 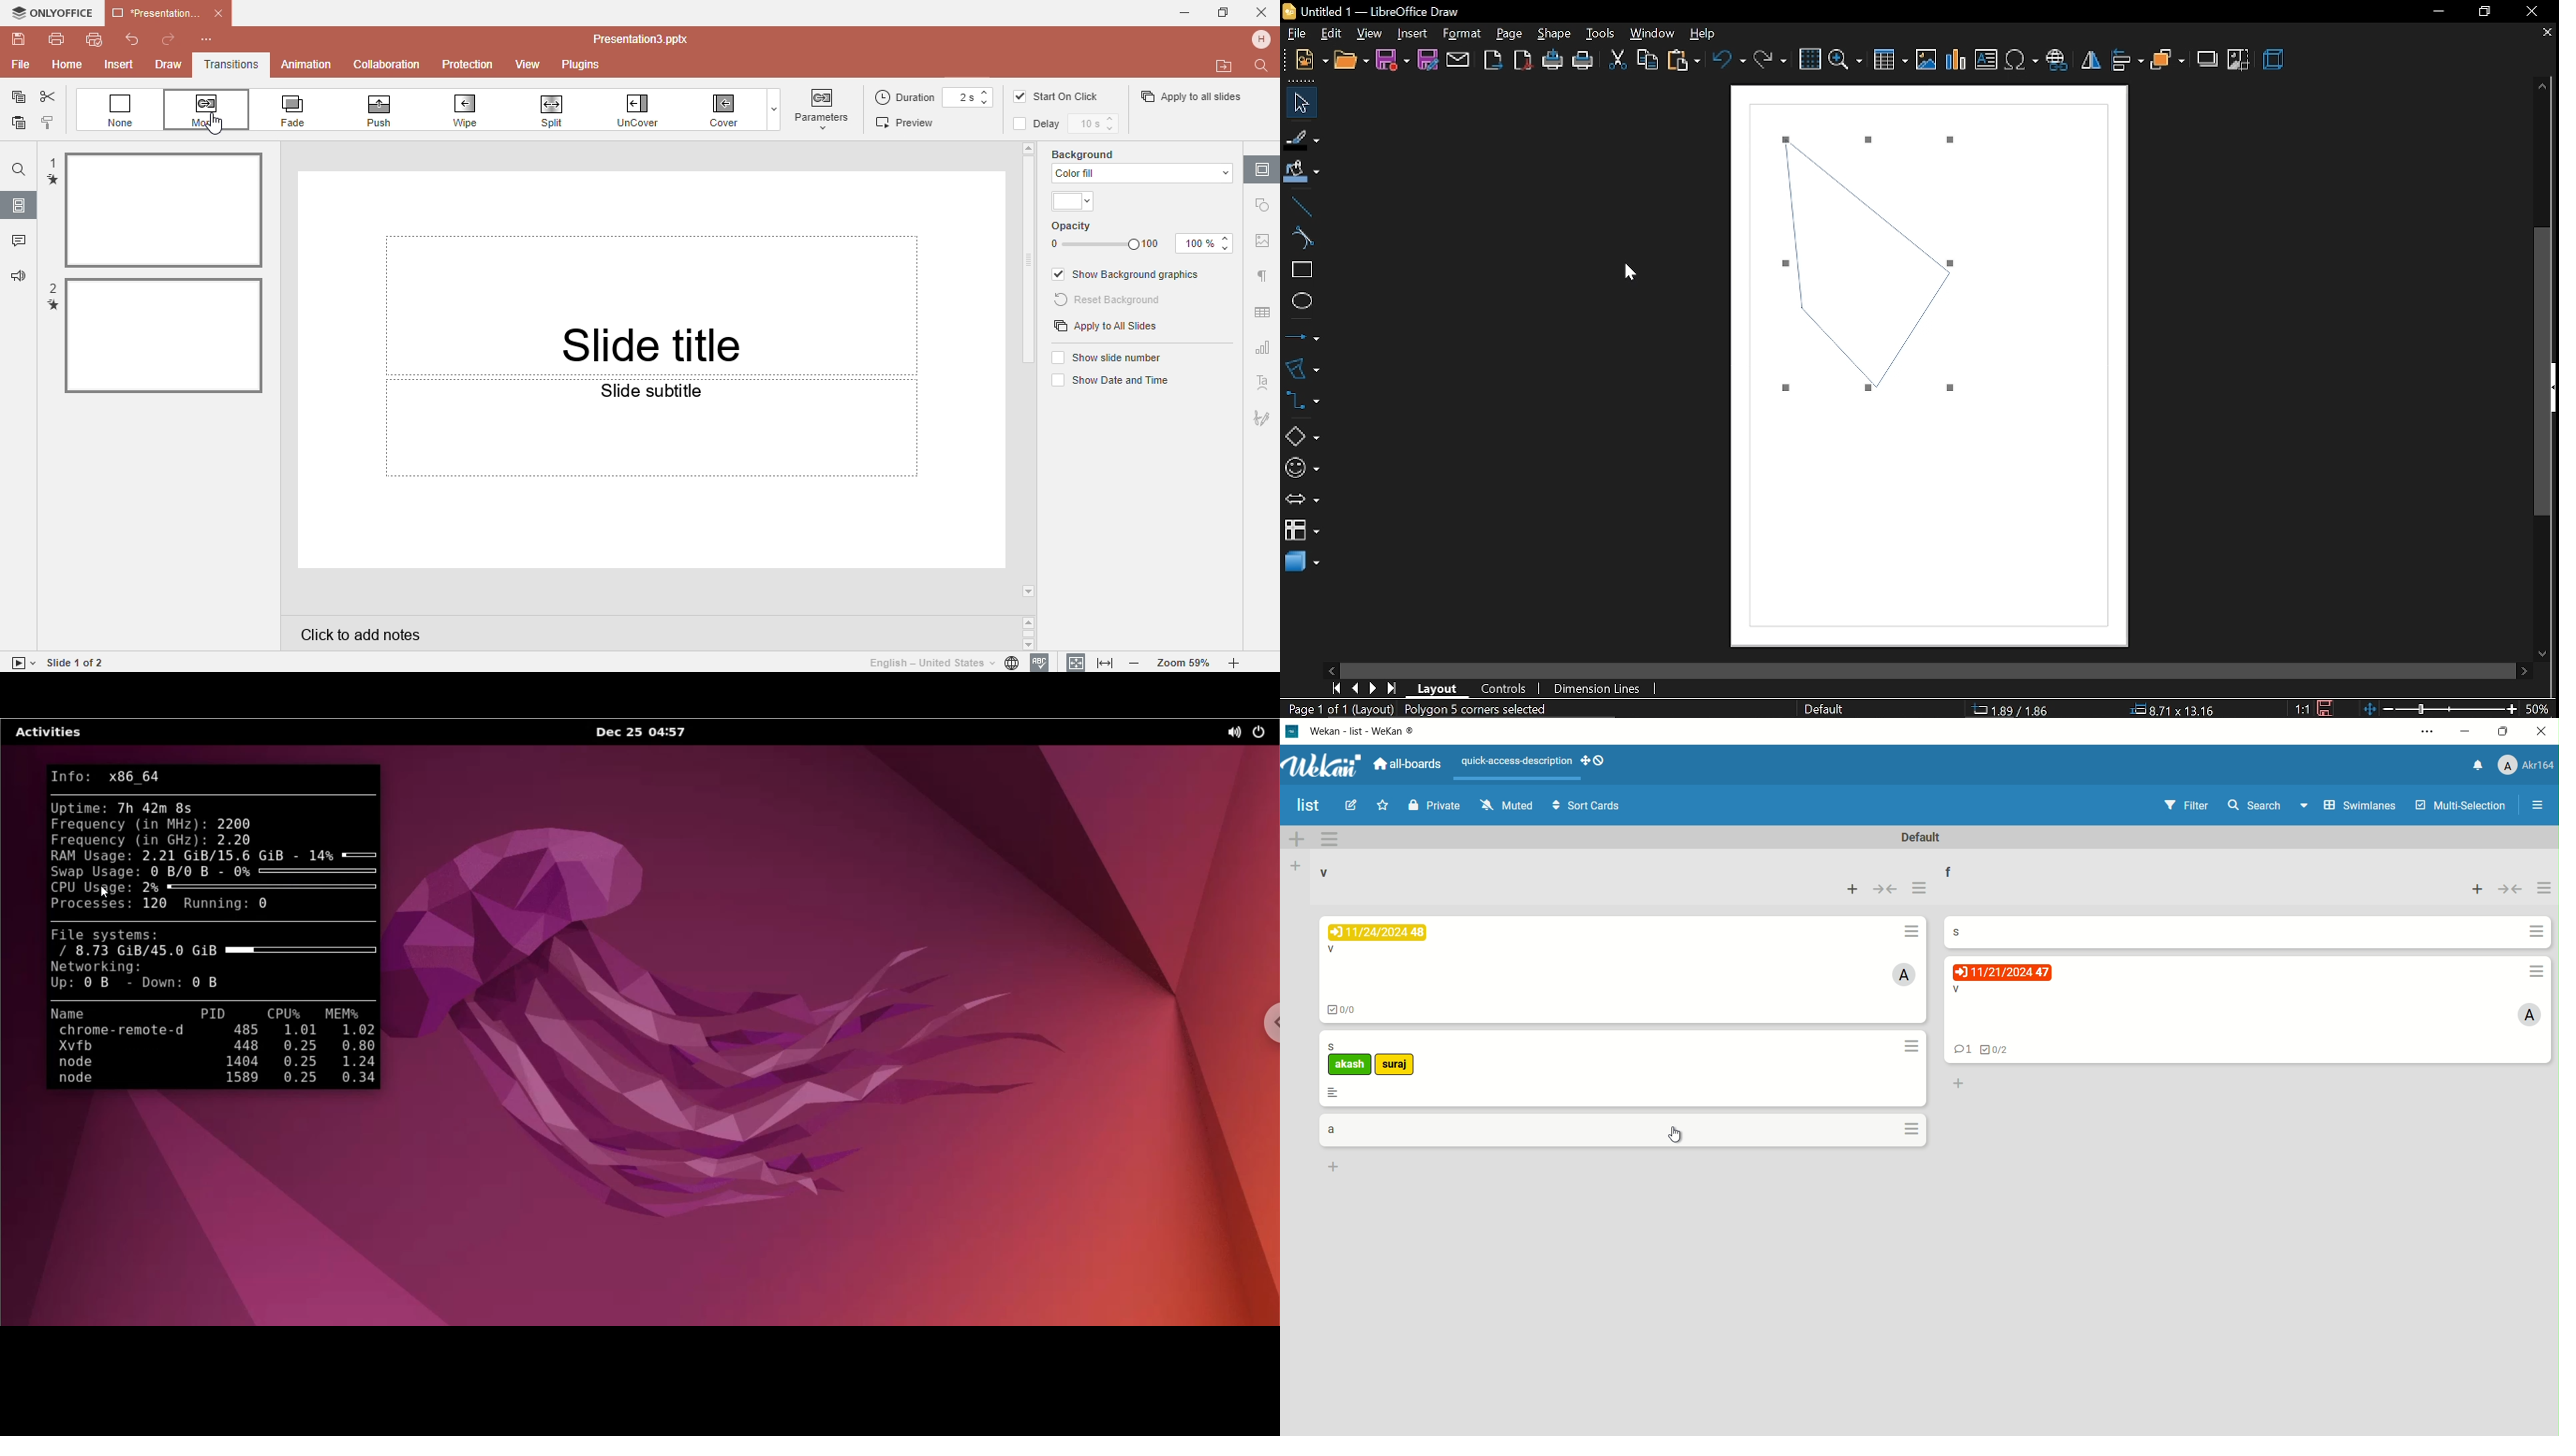 I want to click on card actions, so click(x=1914, y=932).